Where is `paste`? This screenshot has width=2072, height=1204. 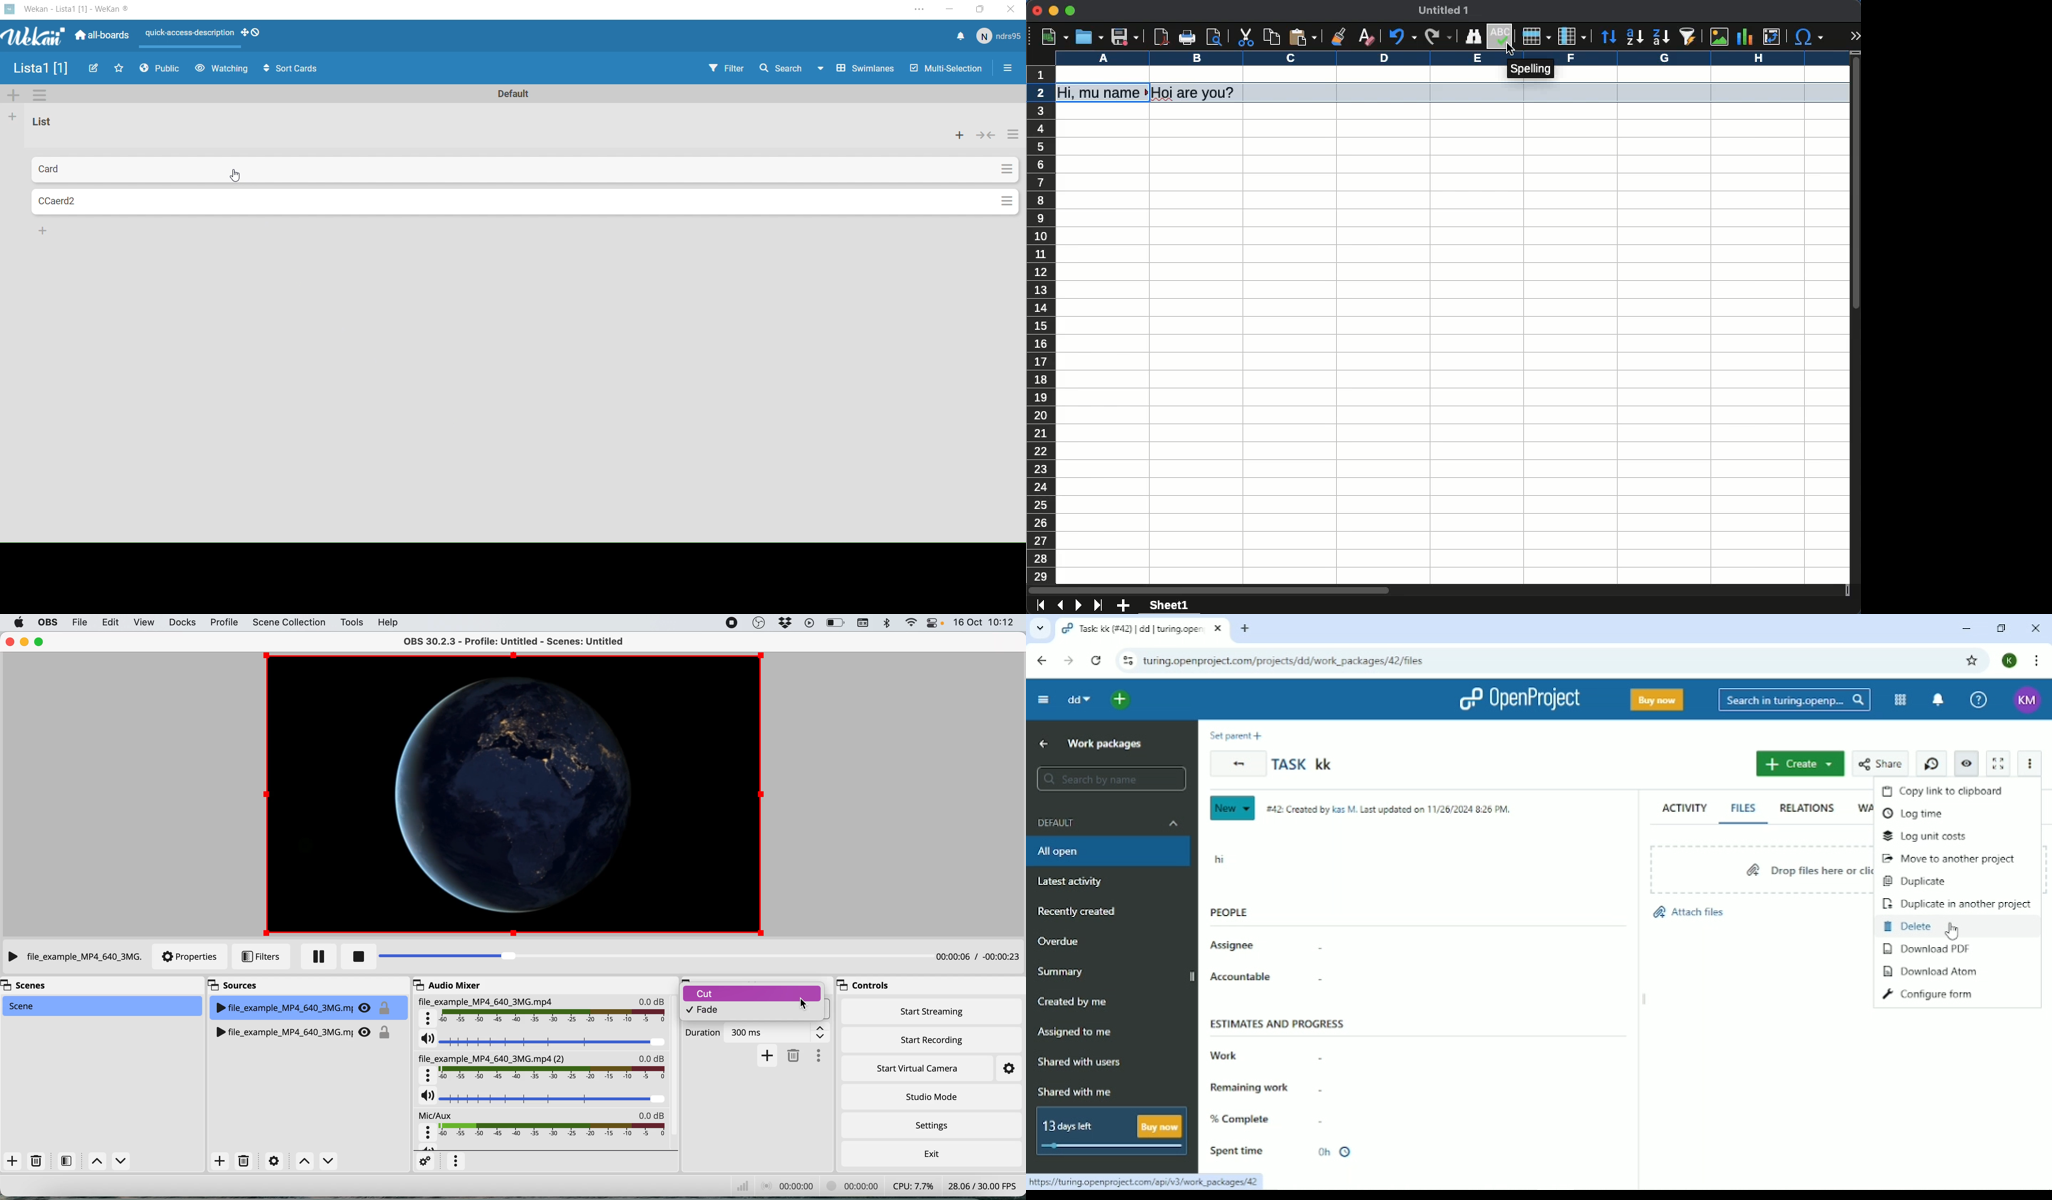
paste is located at coordinates (1304, 36).